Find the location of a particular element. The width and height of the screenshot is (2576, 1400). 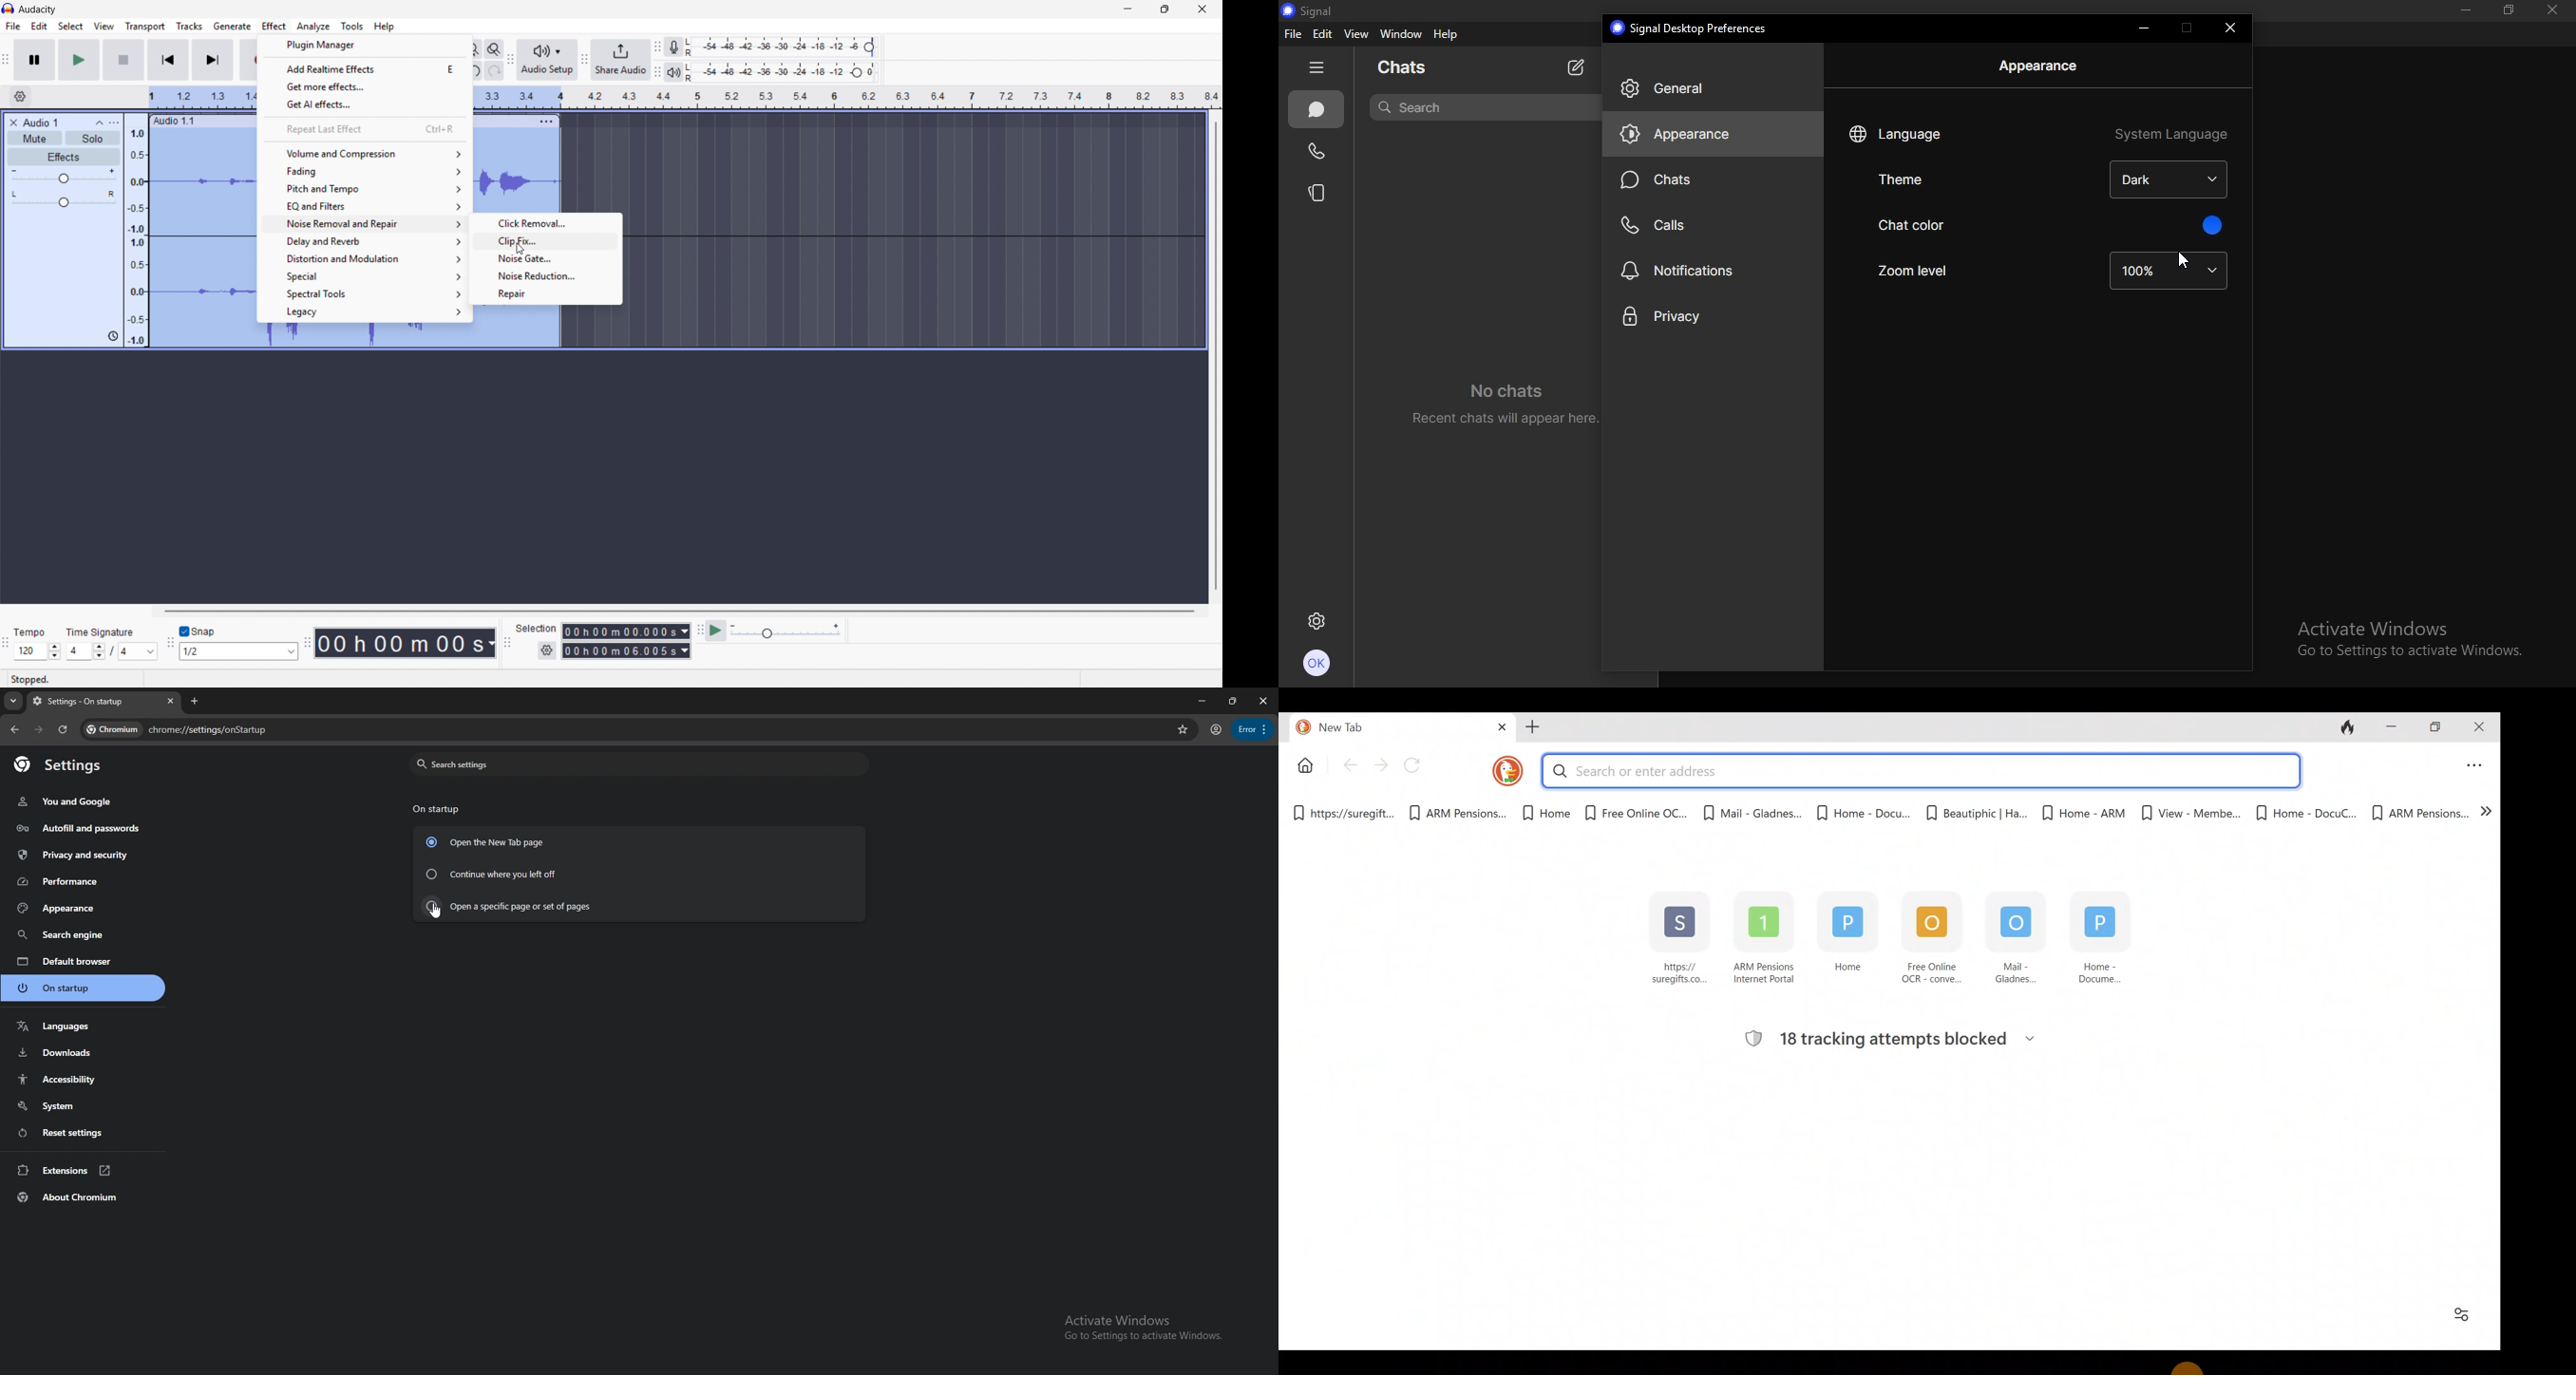

Noise reduction  is located at coordinates (545, 275).